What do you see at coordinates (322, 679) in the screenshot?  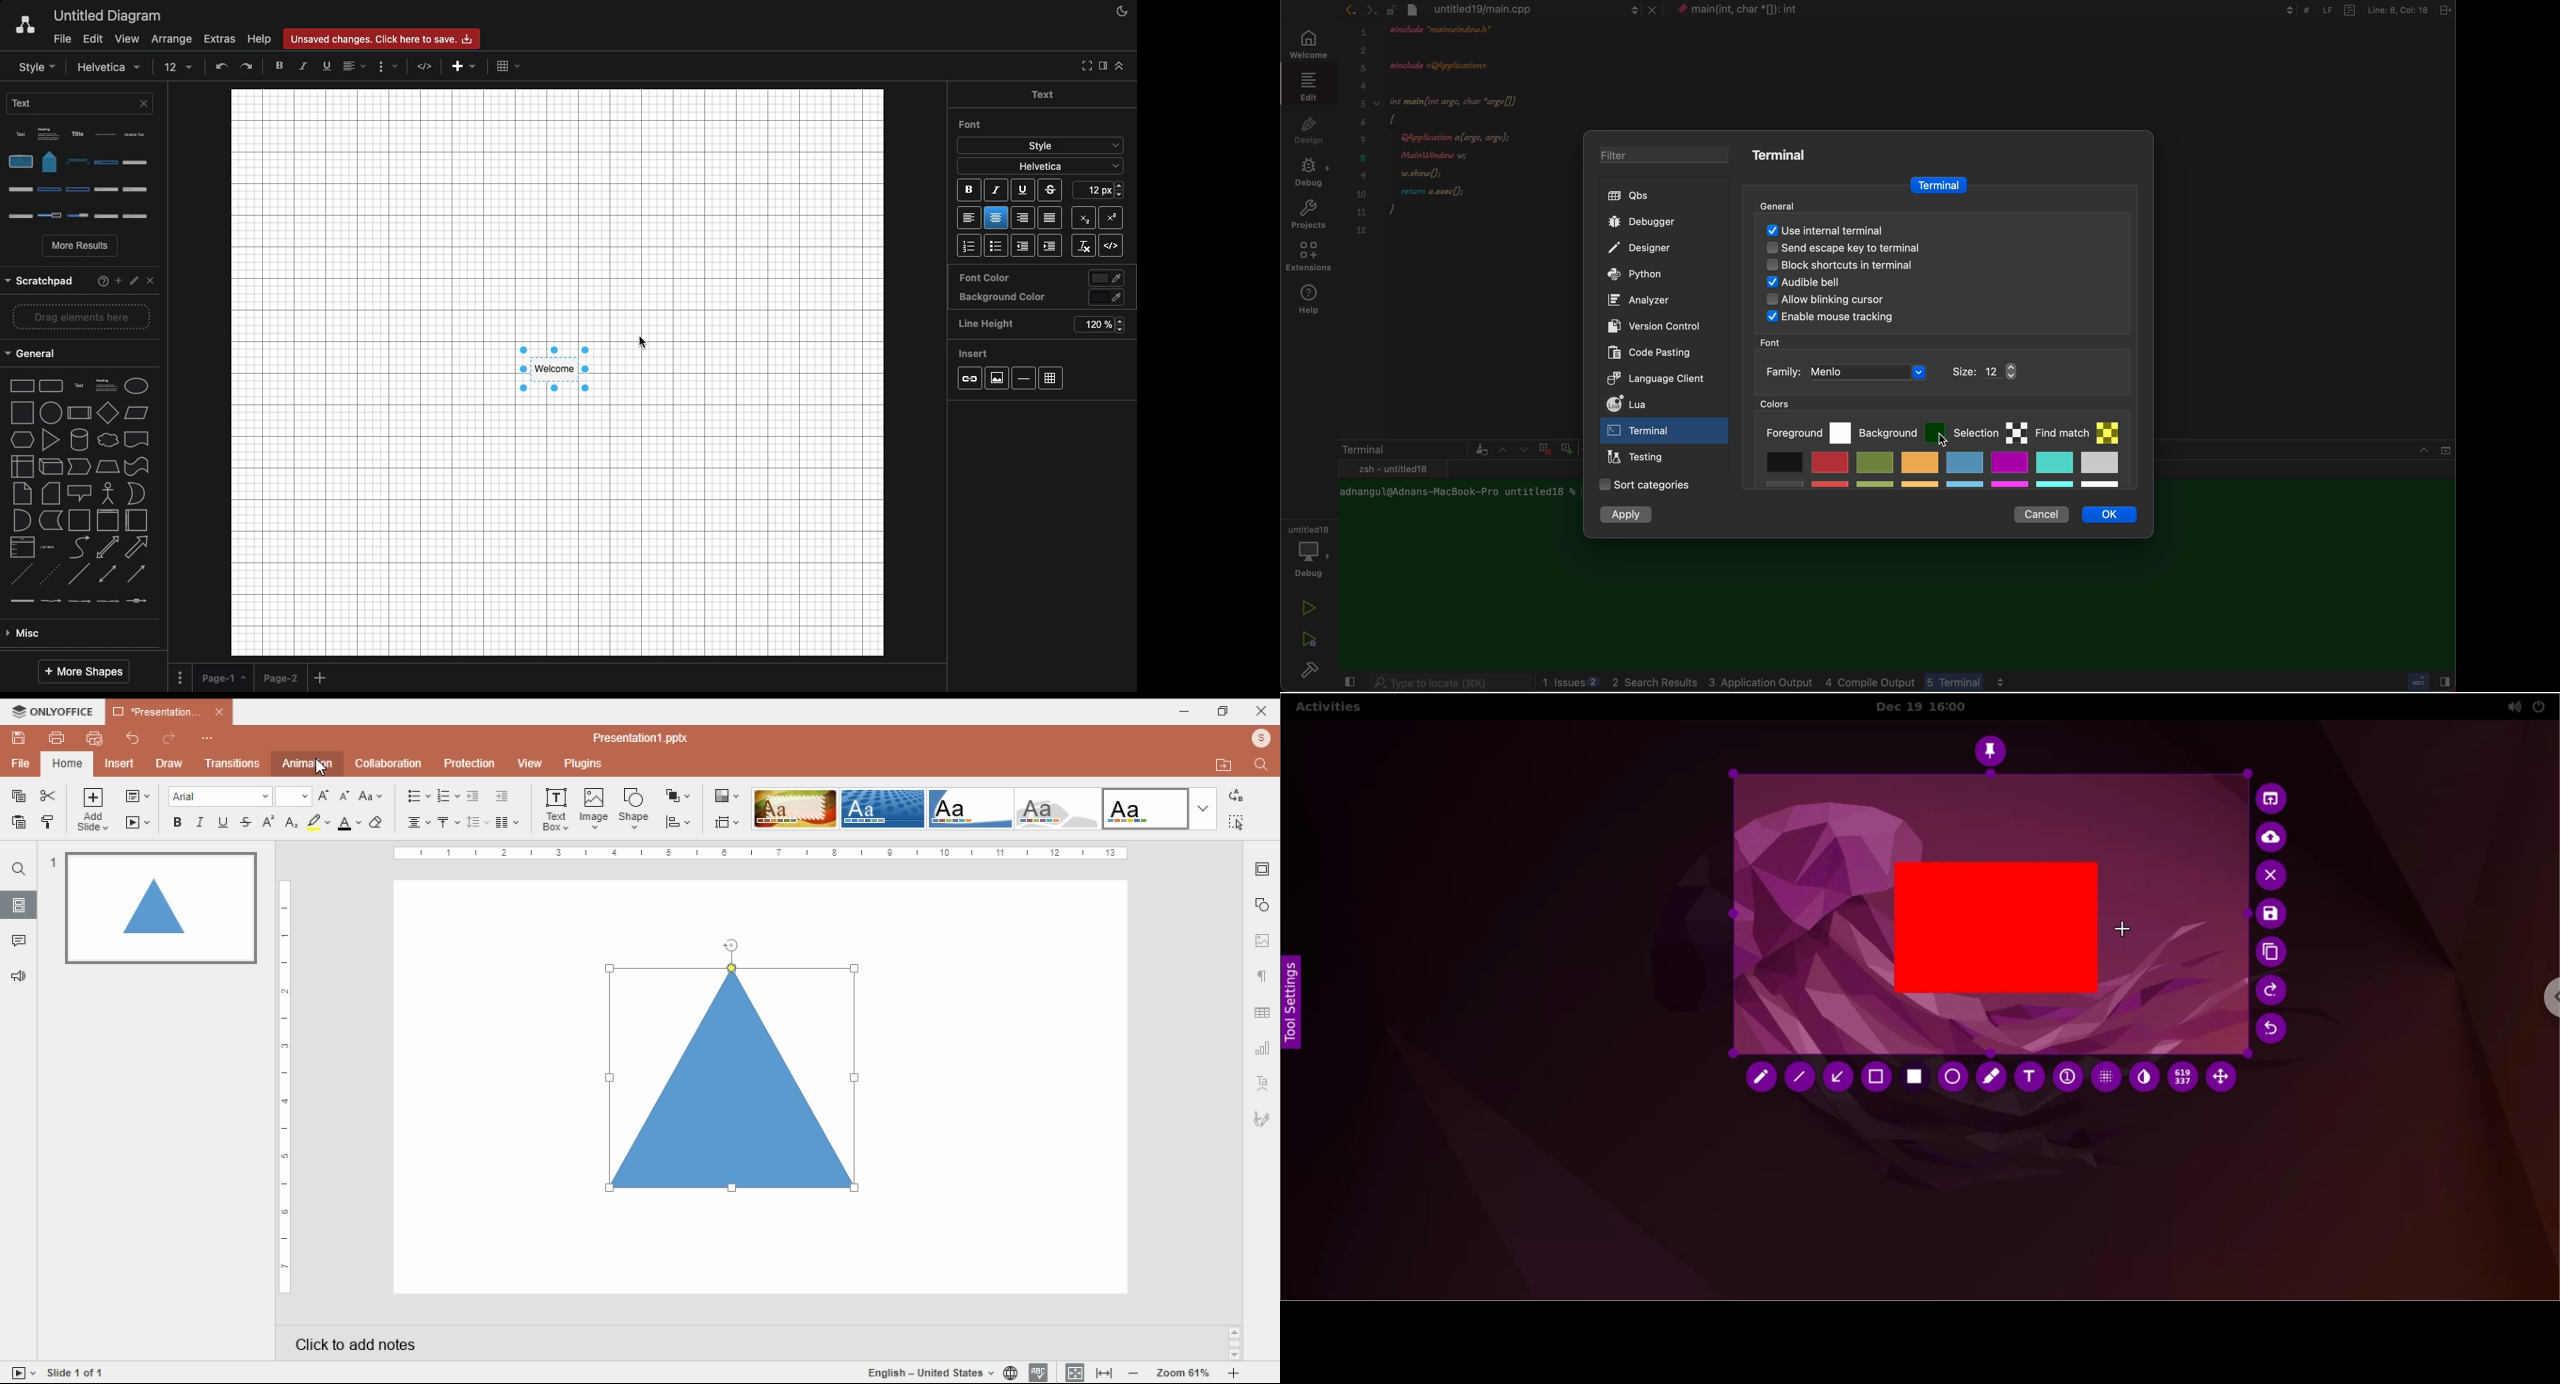 I see `Add` at bounding box center [322, 679].